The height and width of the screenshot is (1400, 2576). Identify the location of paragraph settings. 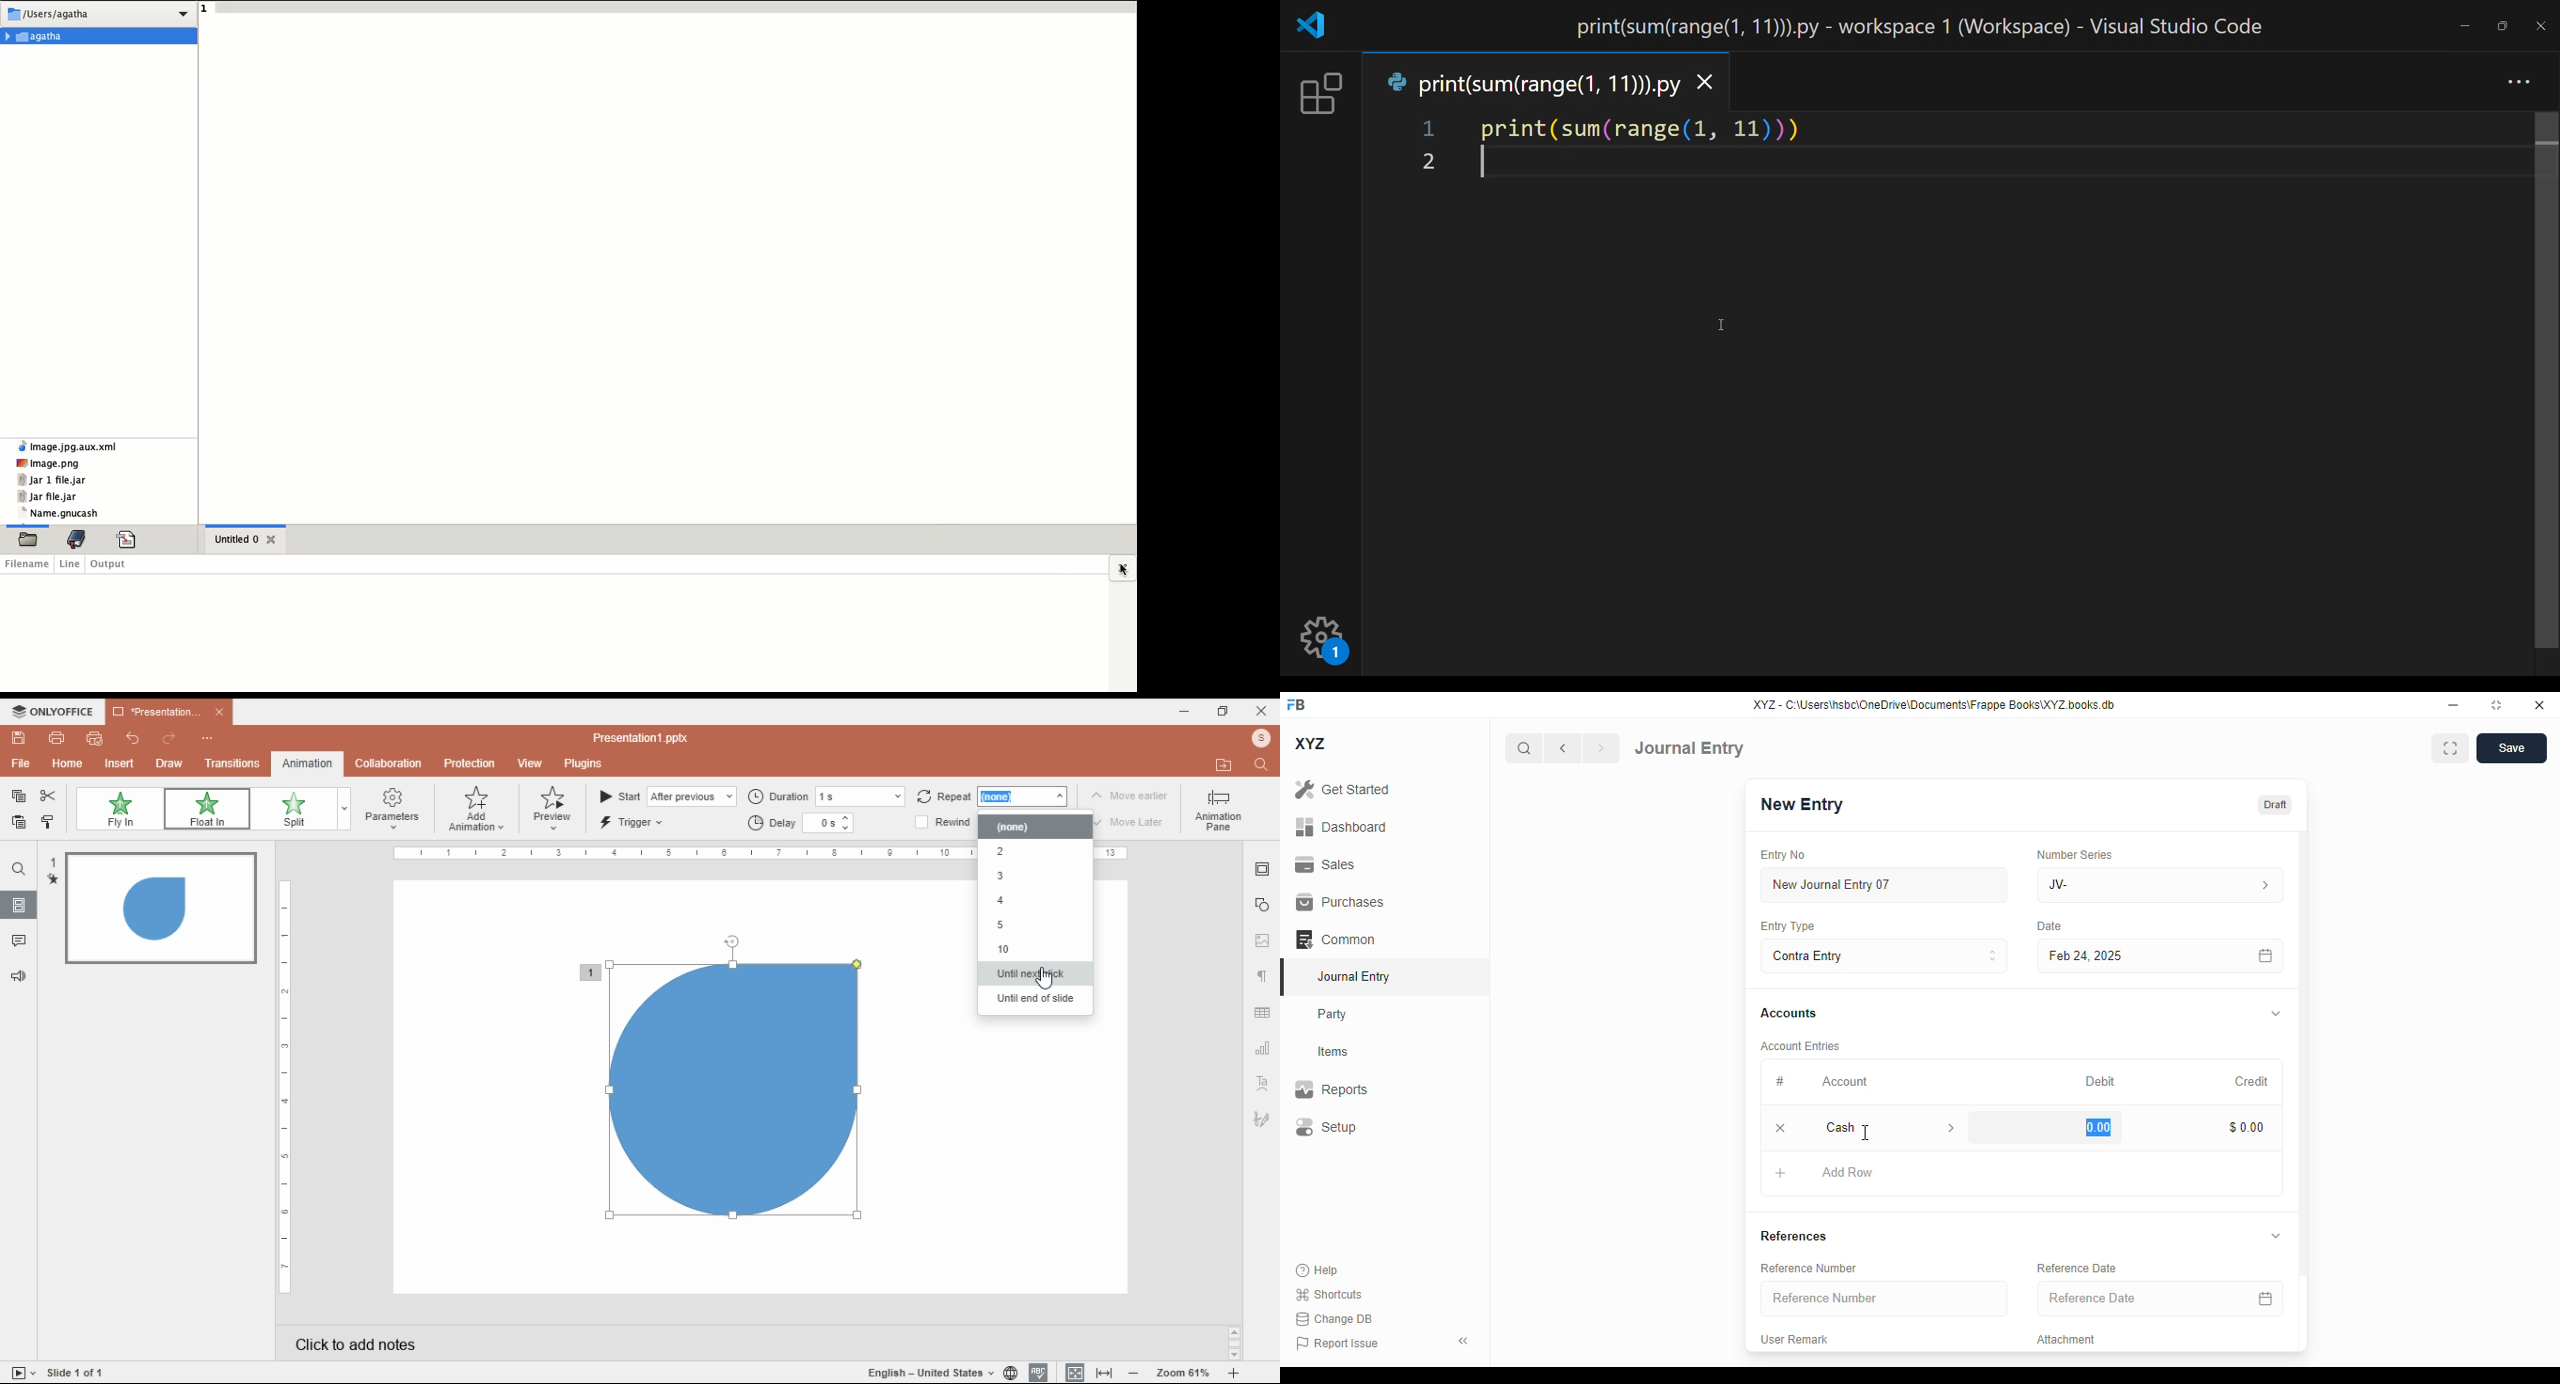
(1263, 975).